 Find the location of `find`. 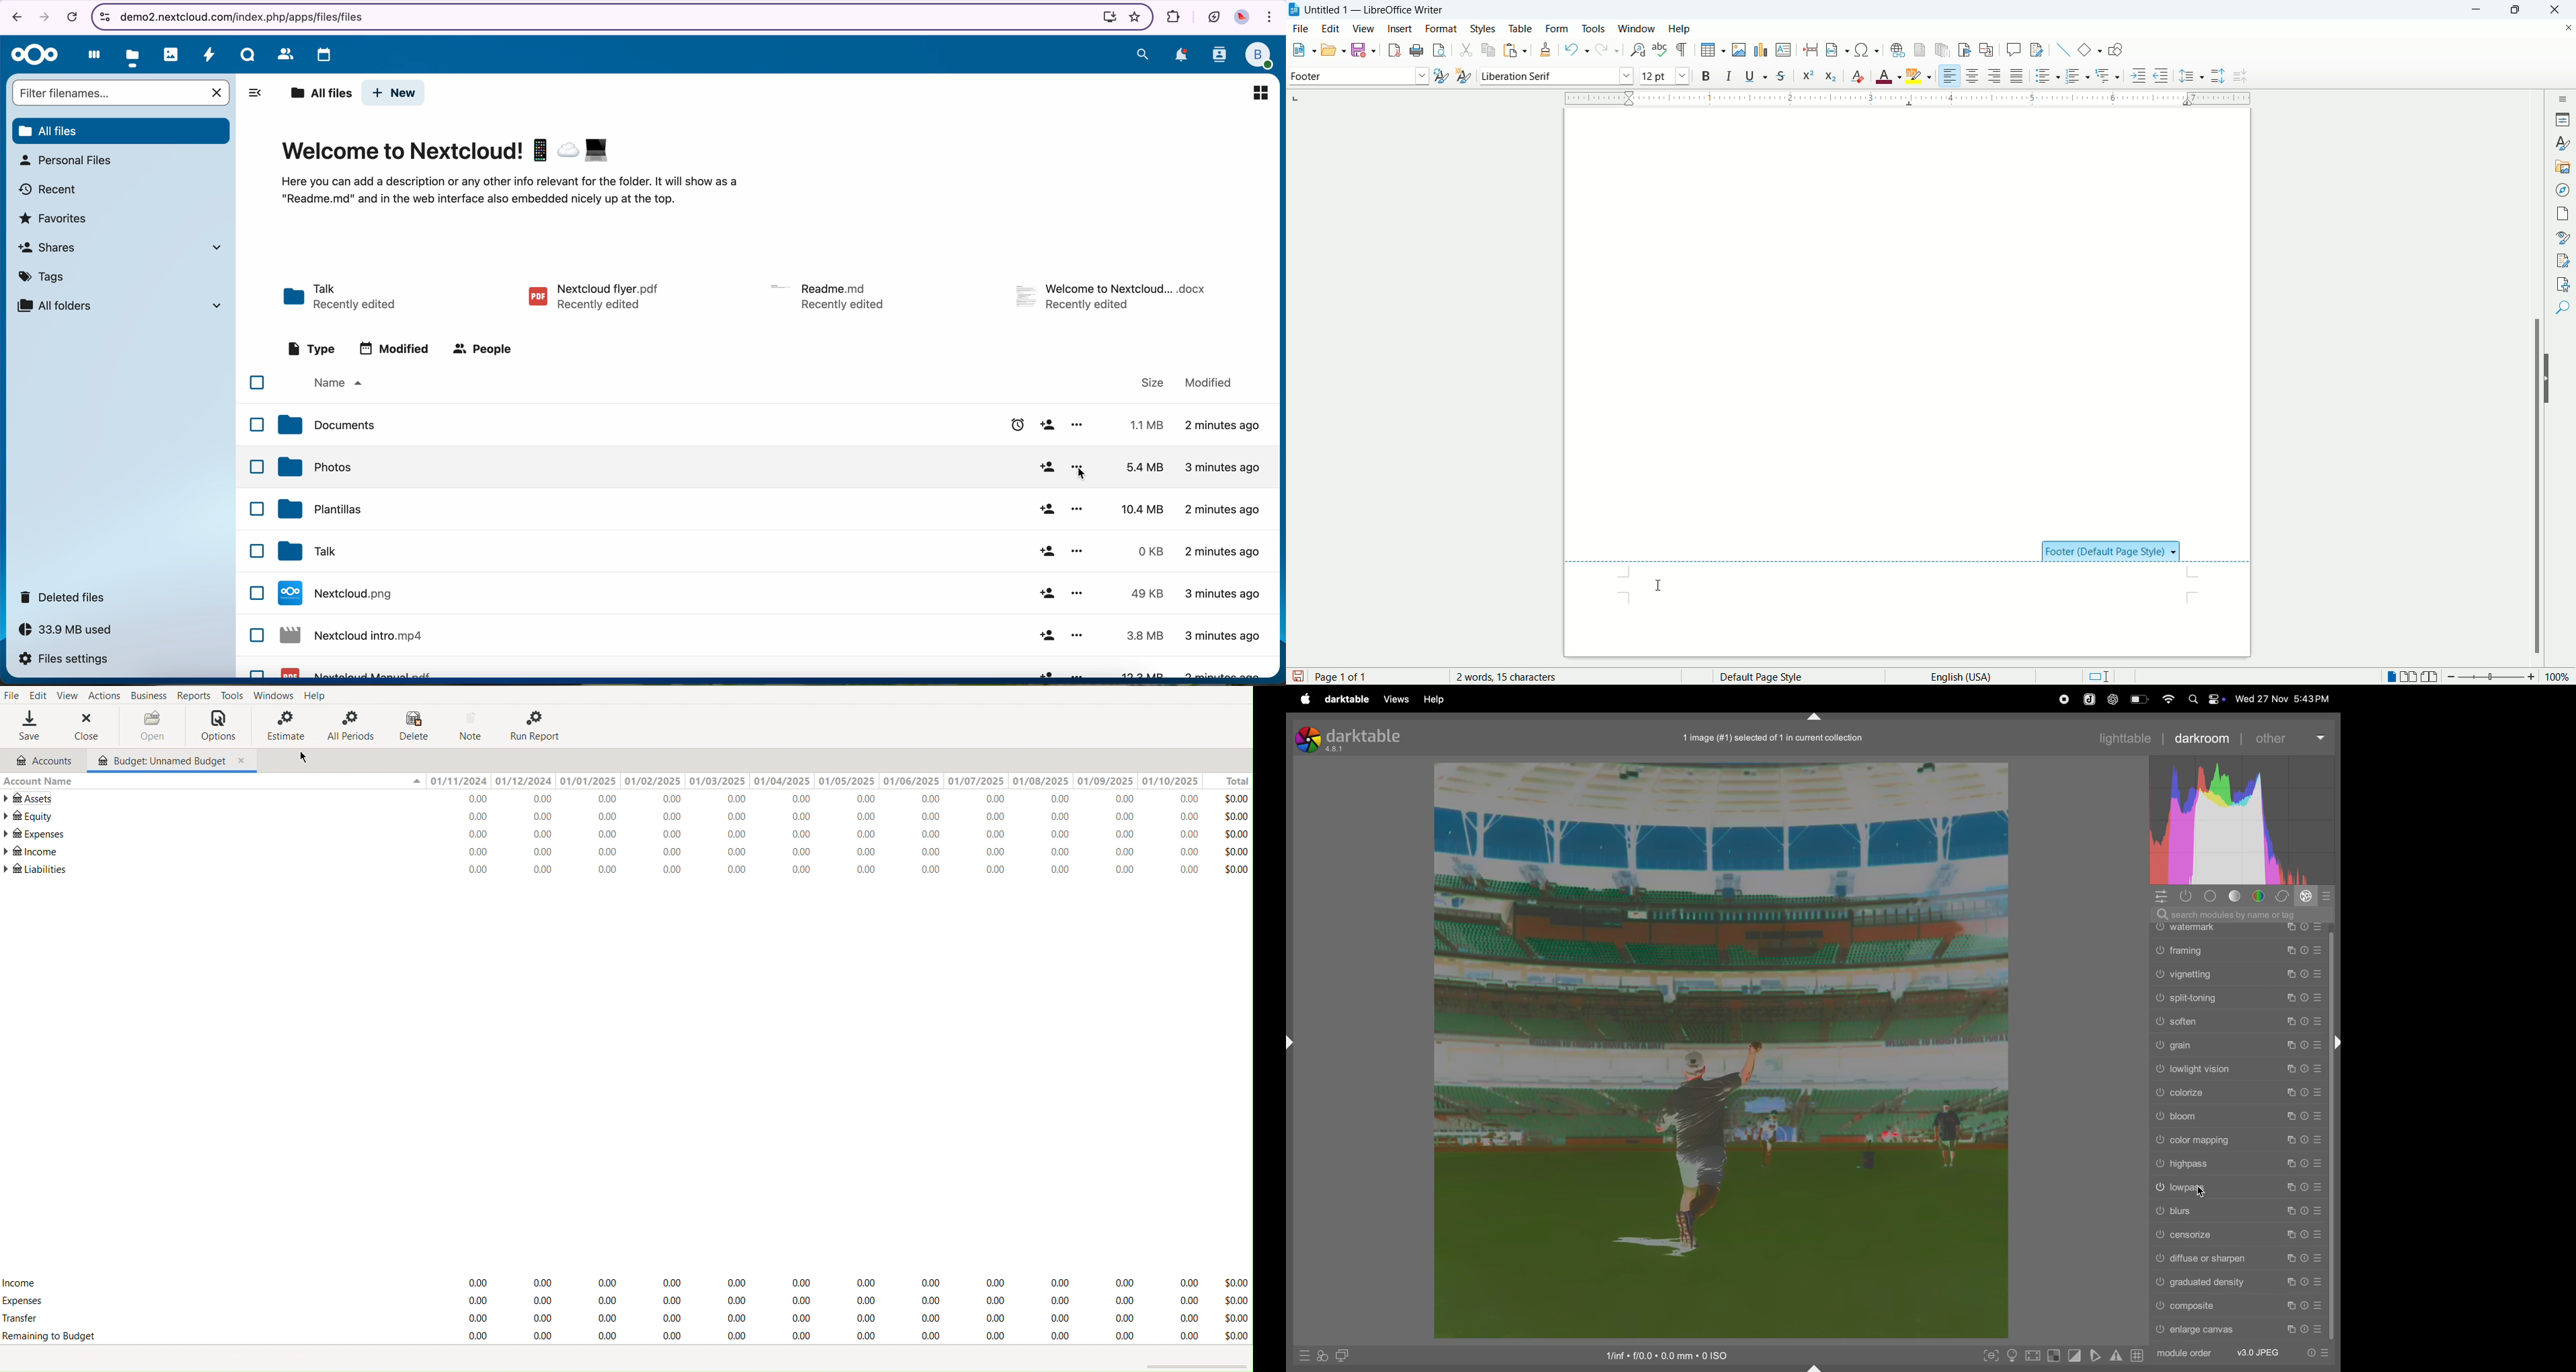

find is located at coordinates (2565, 307).